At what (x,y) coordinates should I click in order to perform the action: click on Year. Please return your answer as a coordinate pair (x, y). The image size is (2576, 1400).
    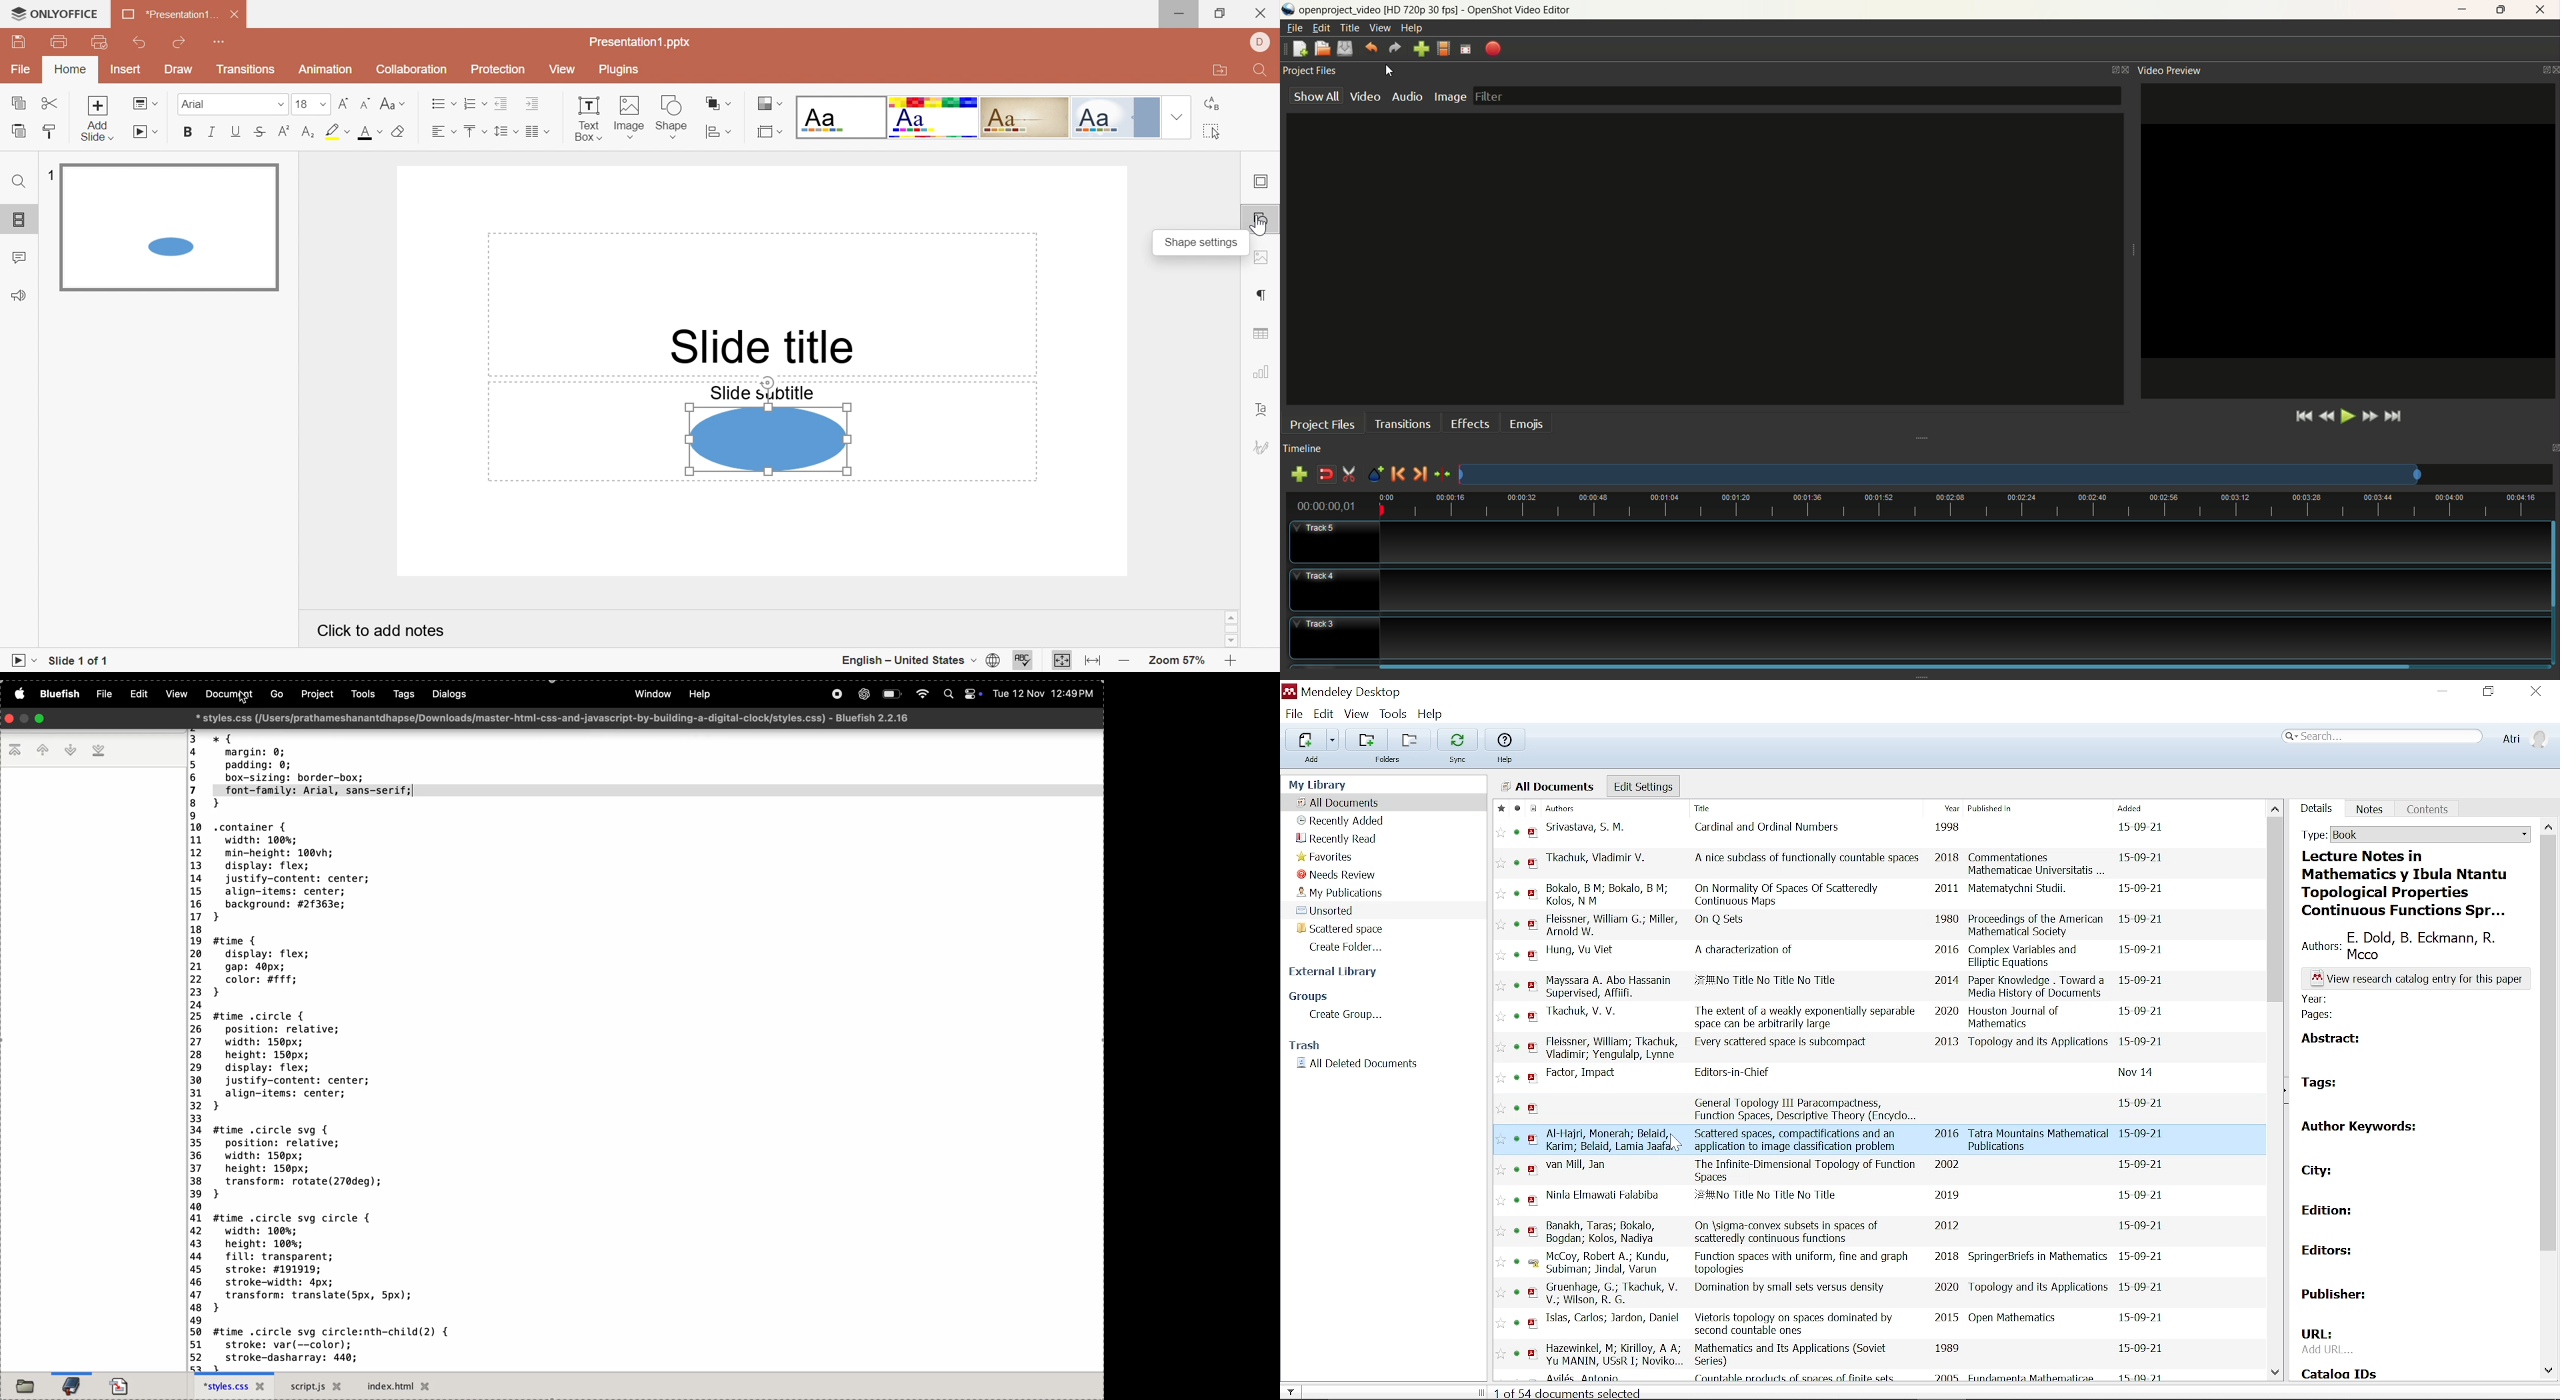
    Looking at the image, I should click on (1949, 809).